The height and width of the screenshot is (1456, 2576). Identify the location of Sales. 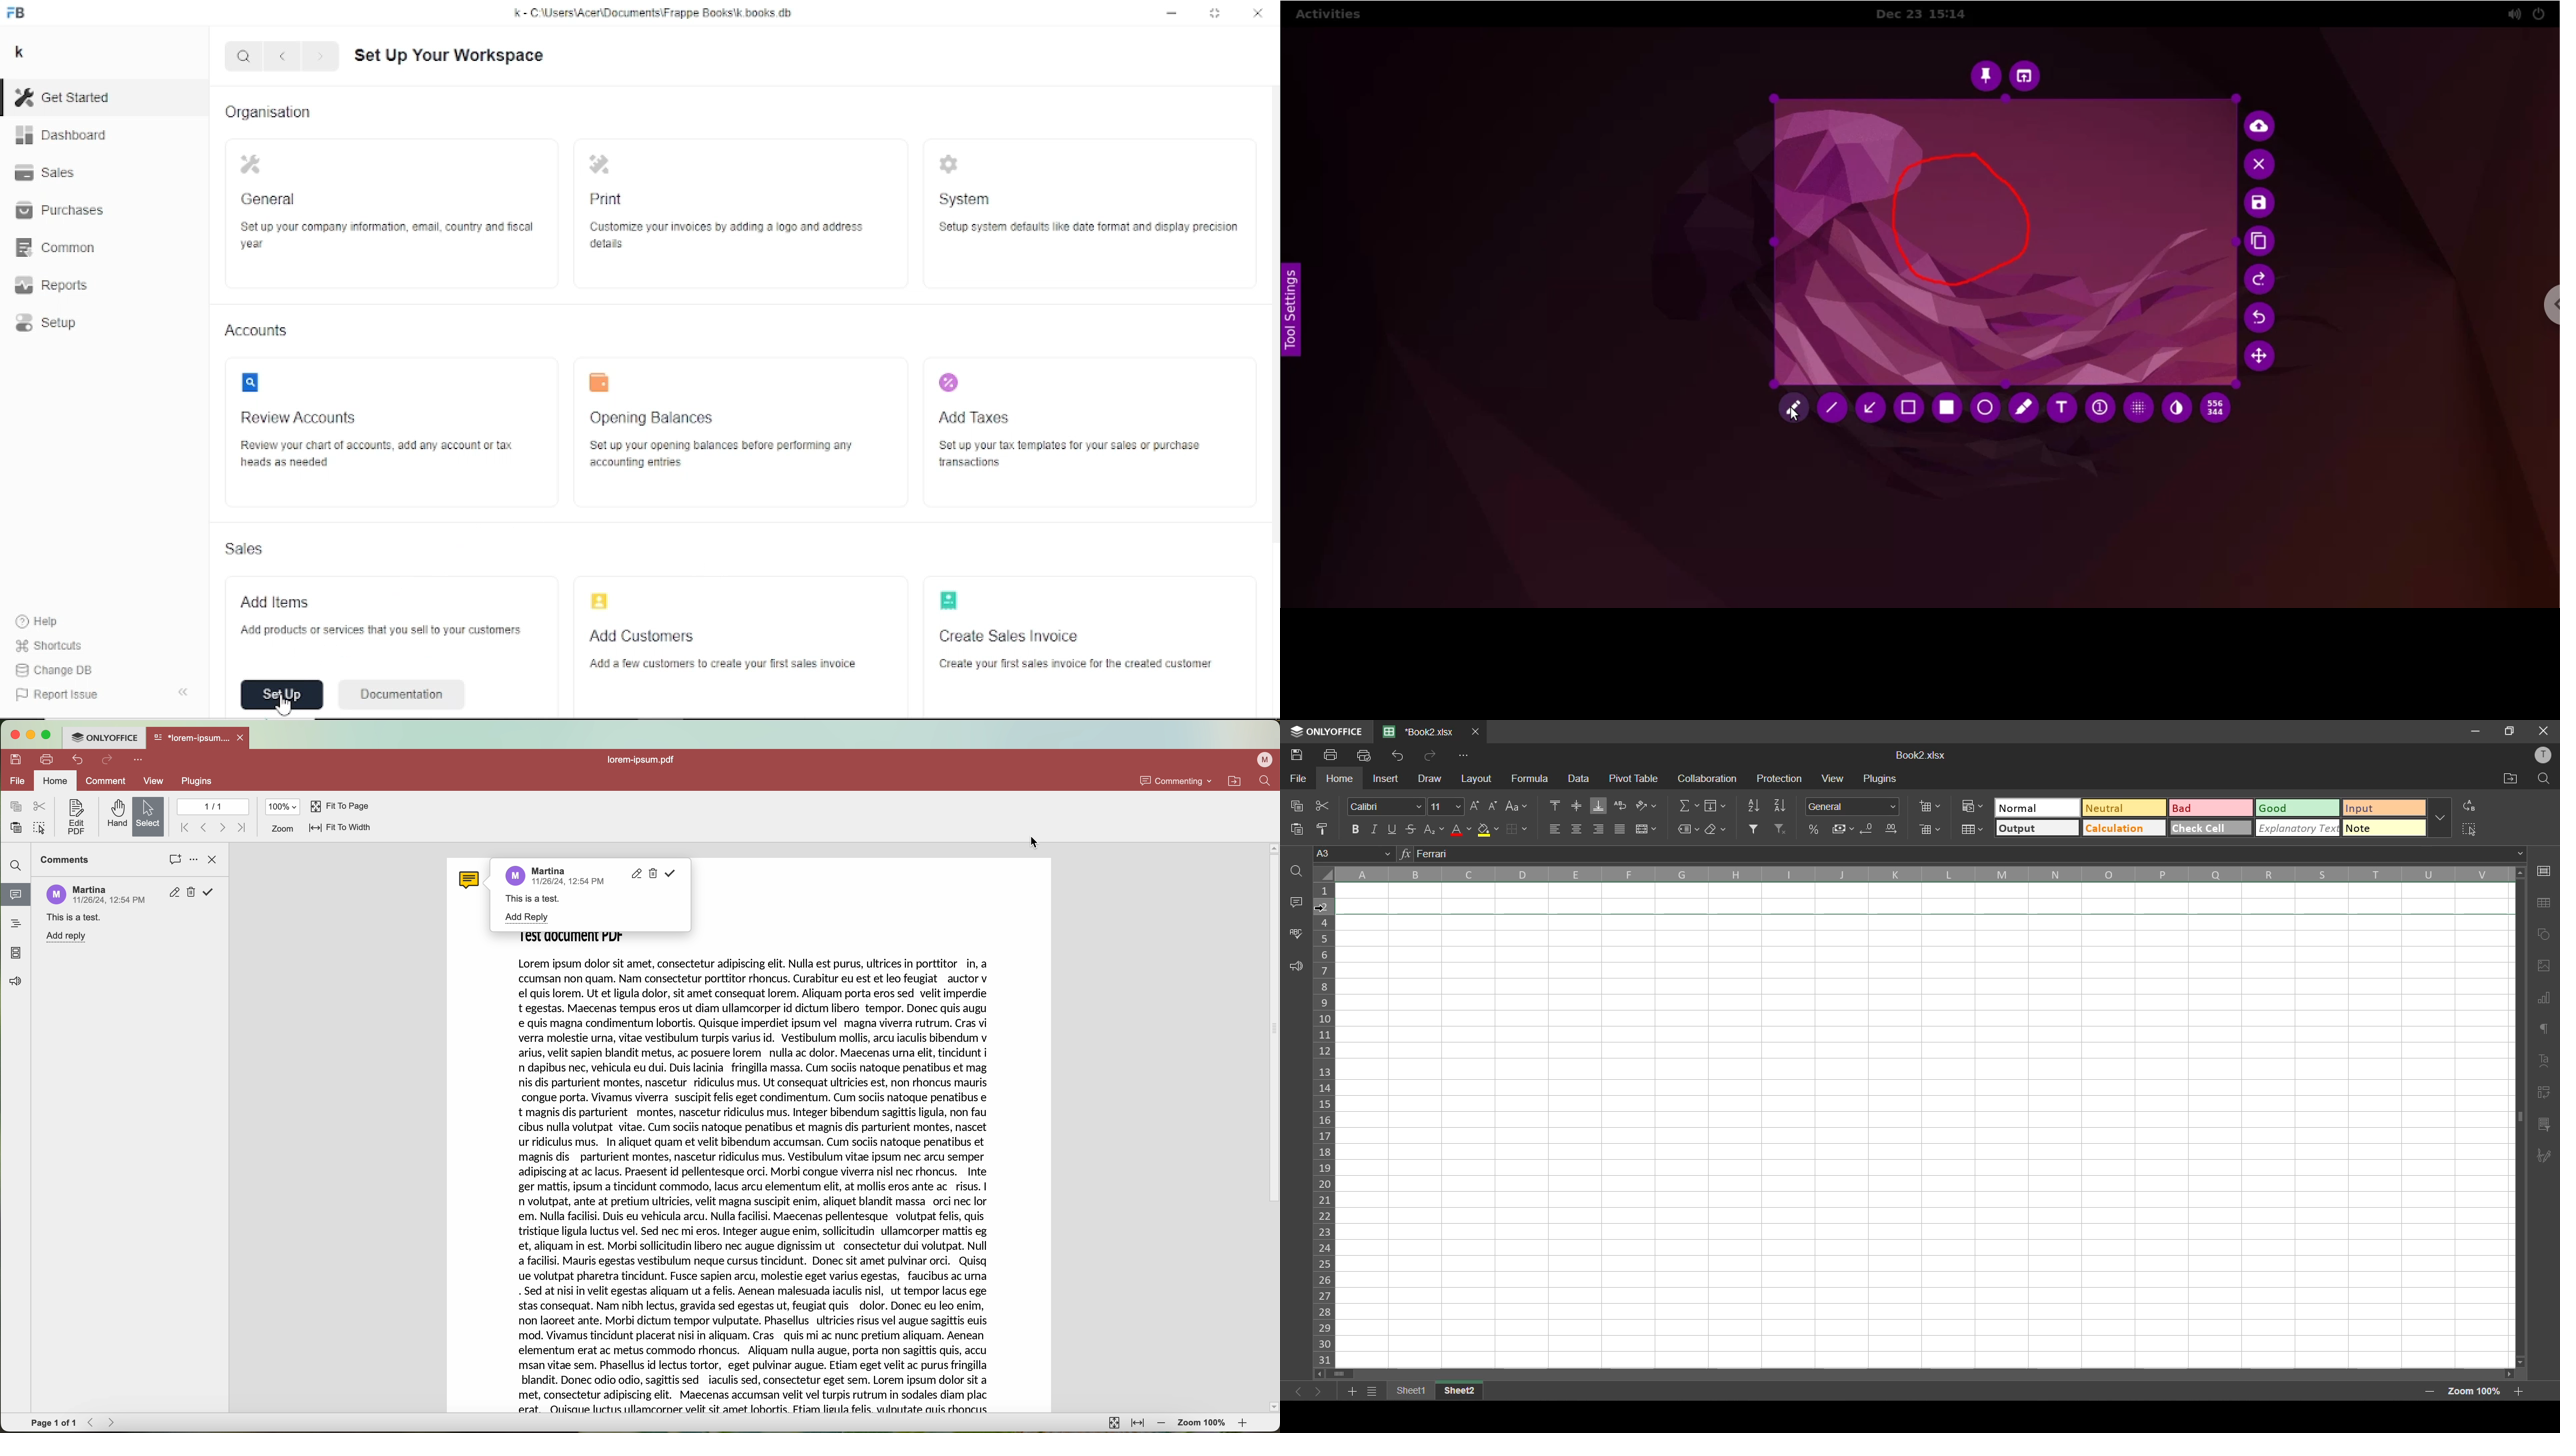
(246, 547).